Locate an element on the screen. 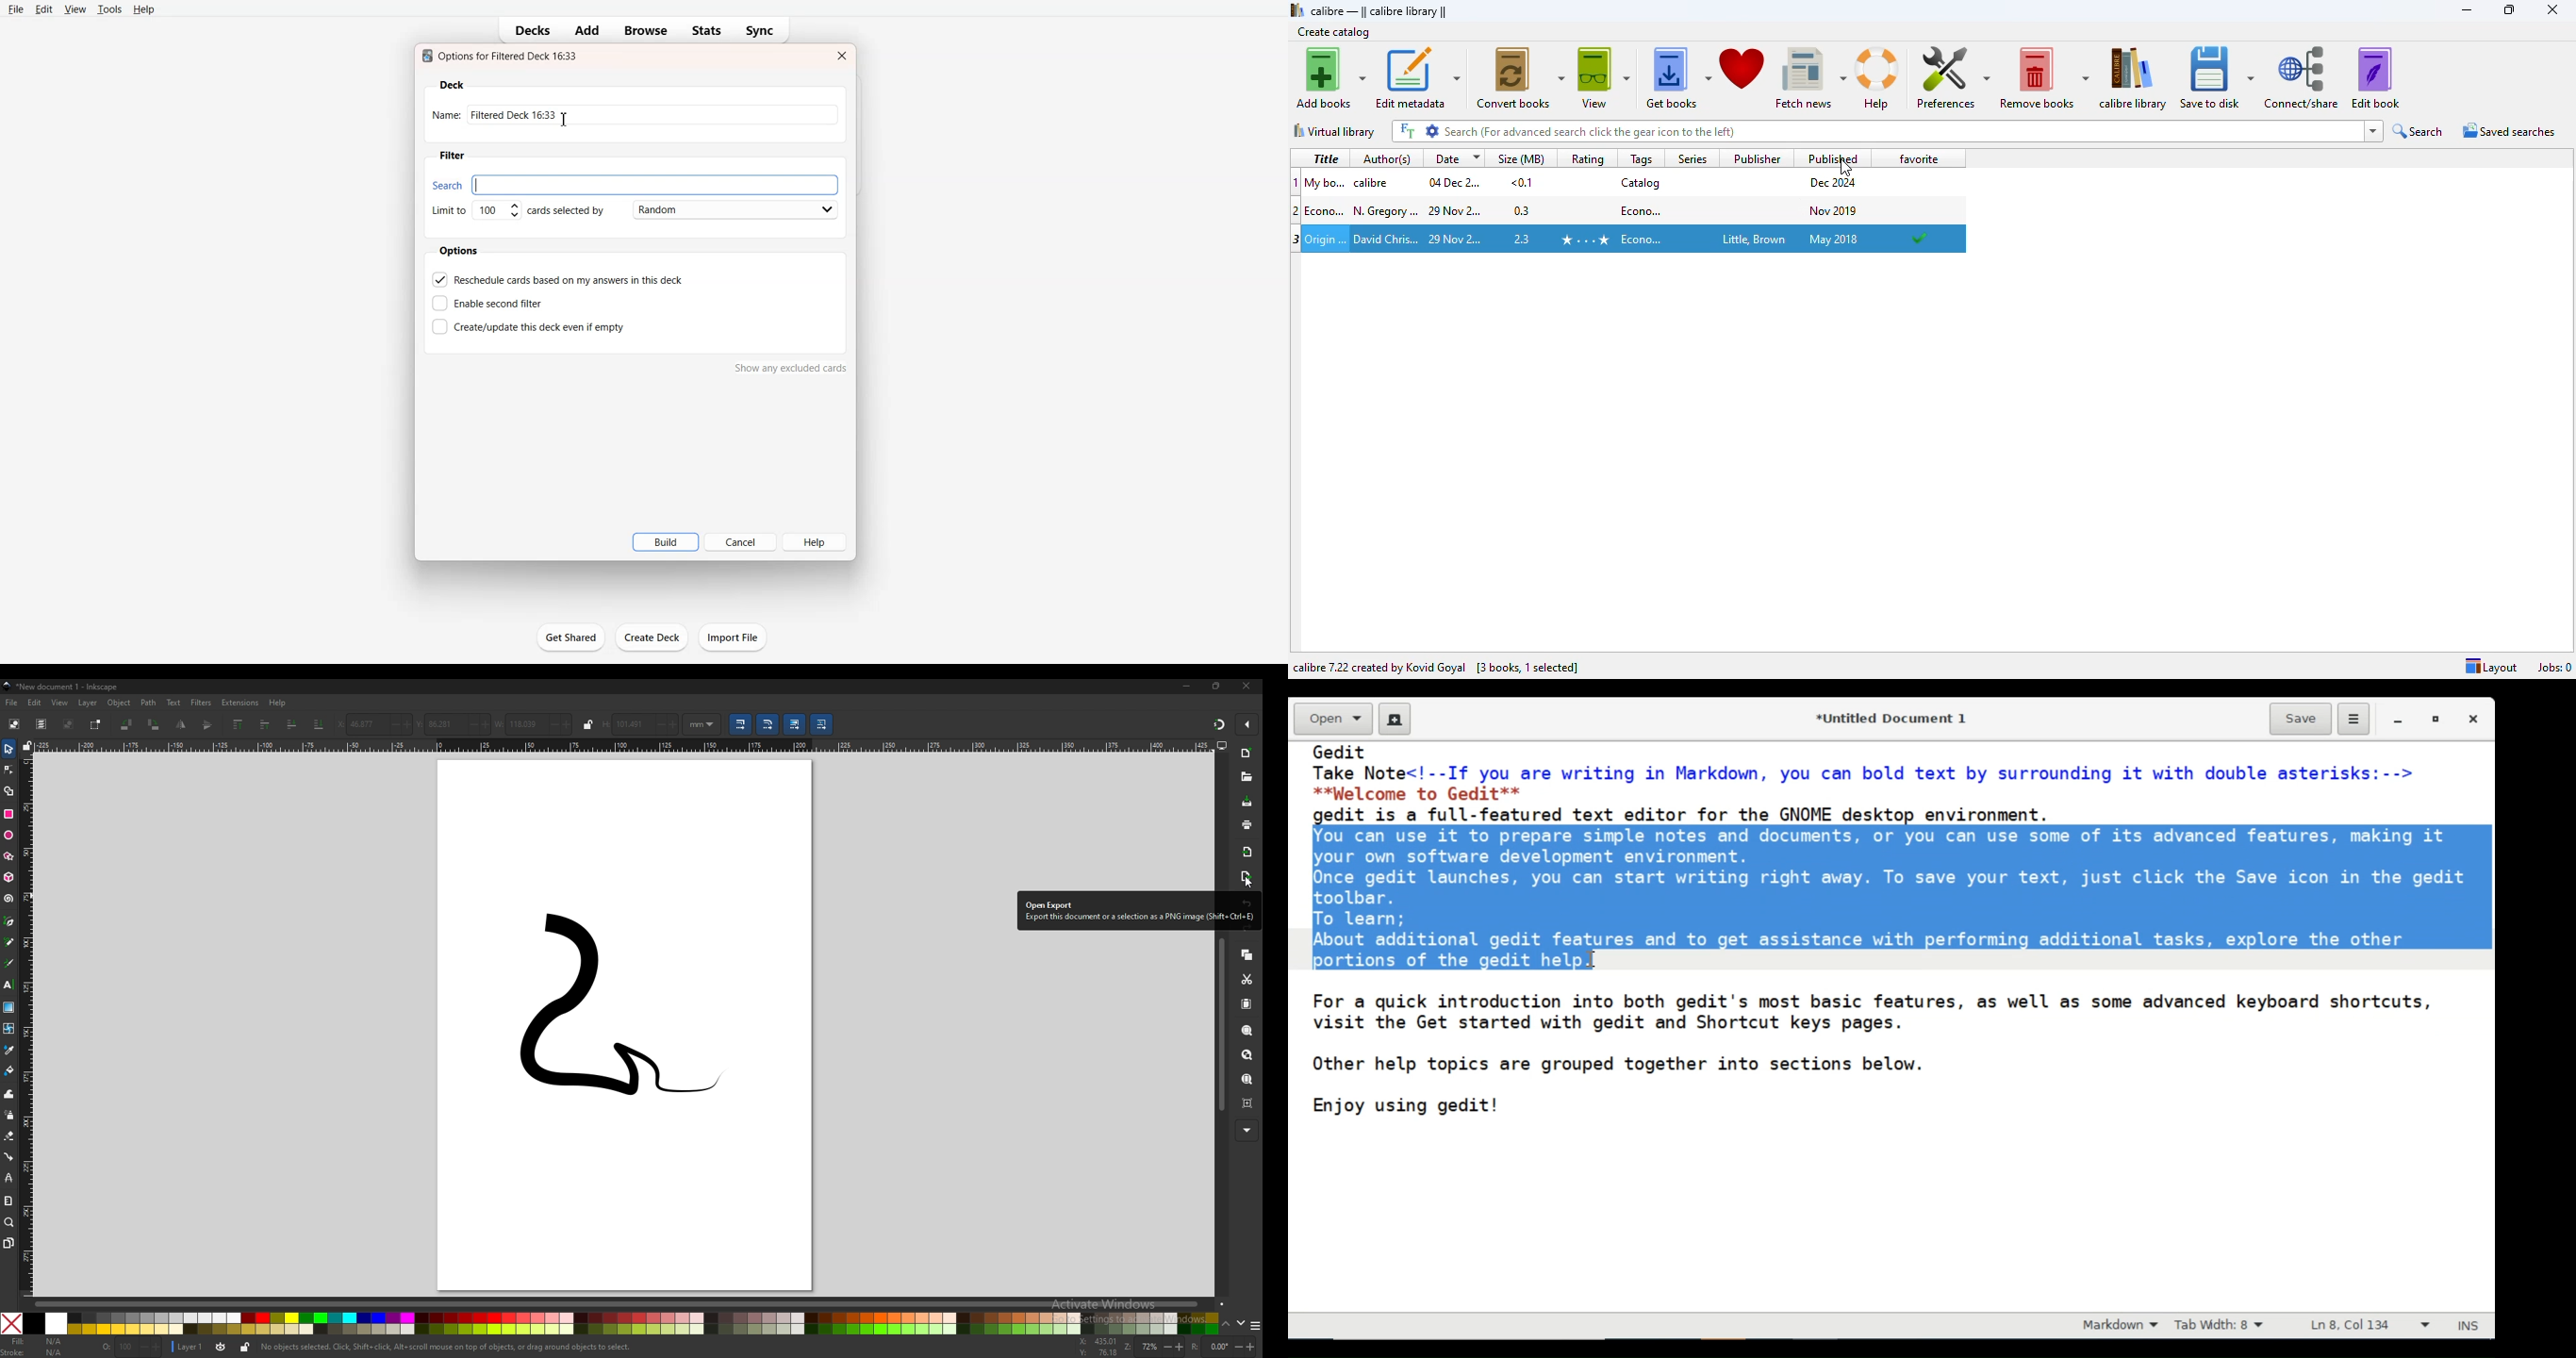 The height and width of the screenshot is (1372, 2576). Edit is located at coordinates (45, 9).